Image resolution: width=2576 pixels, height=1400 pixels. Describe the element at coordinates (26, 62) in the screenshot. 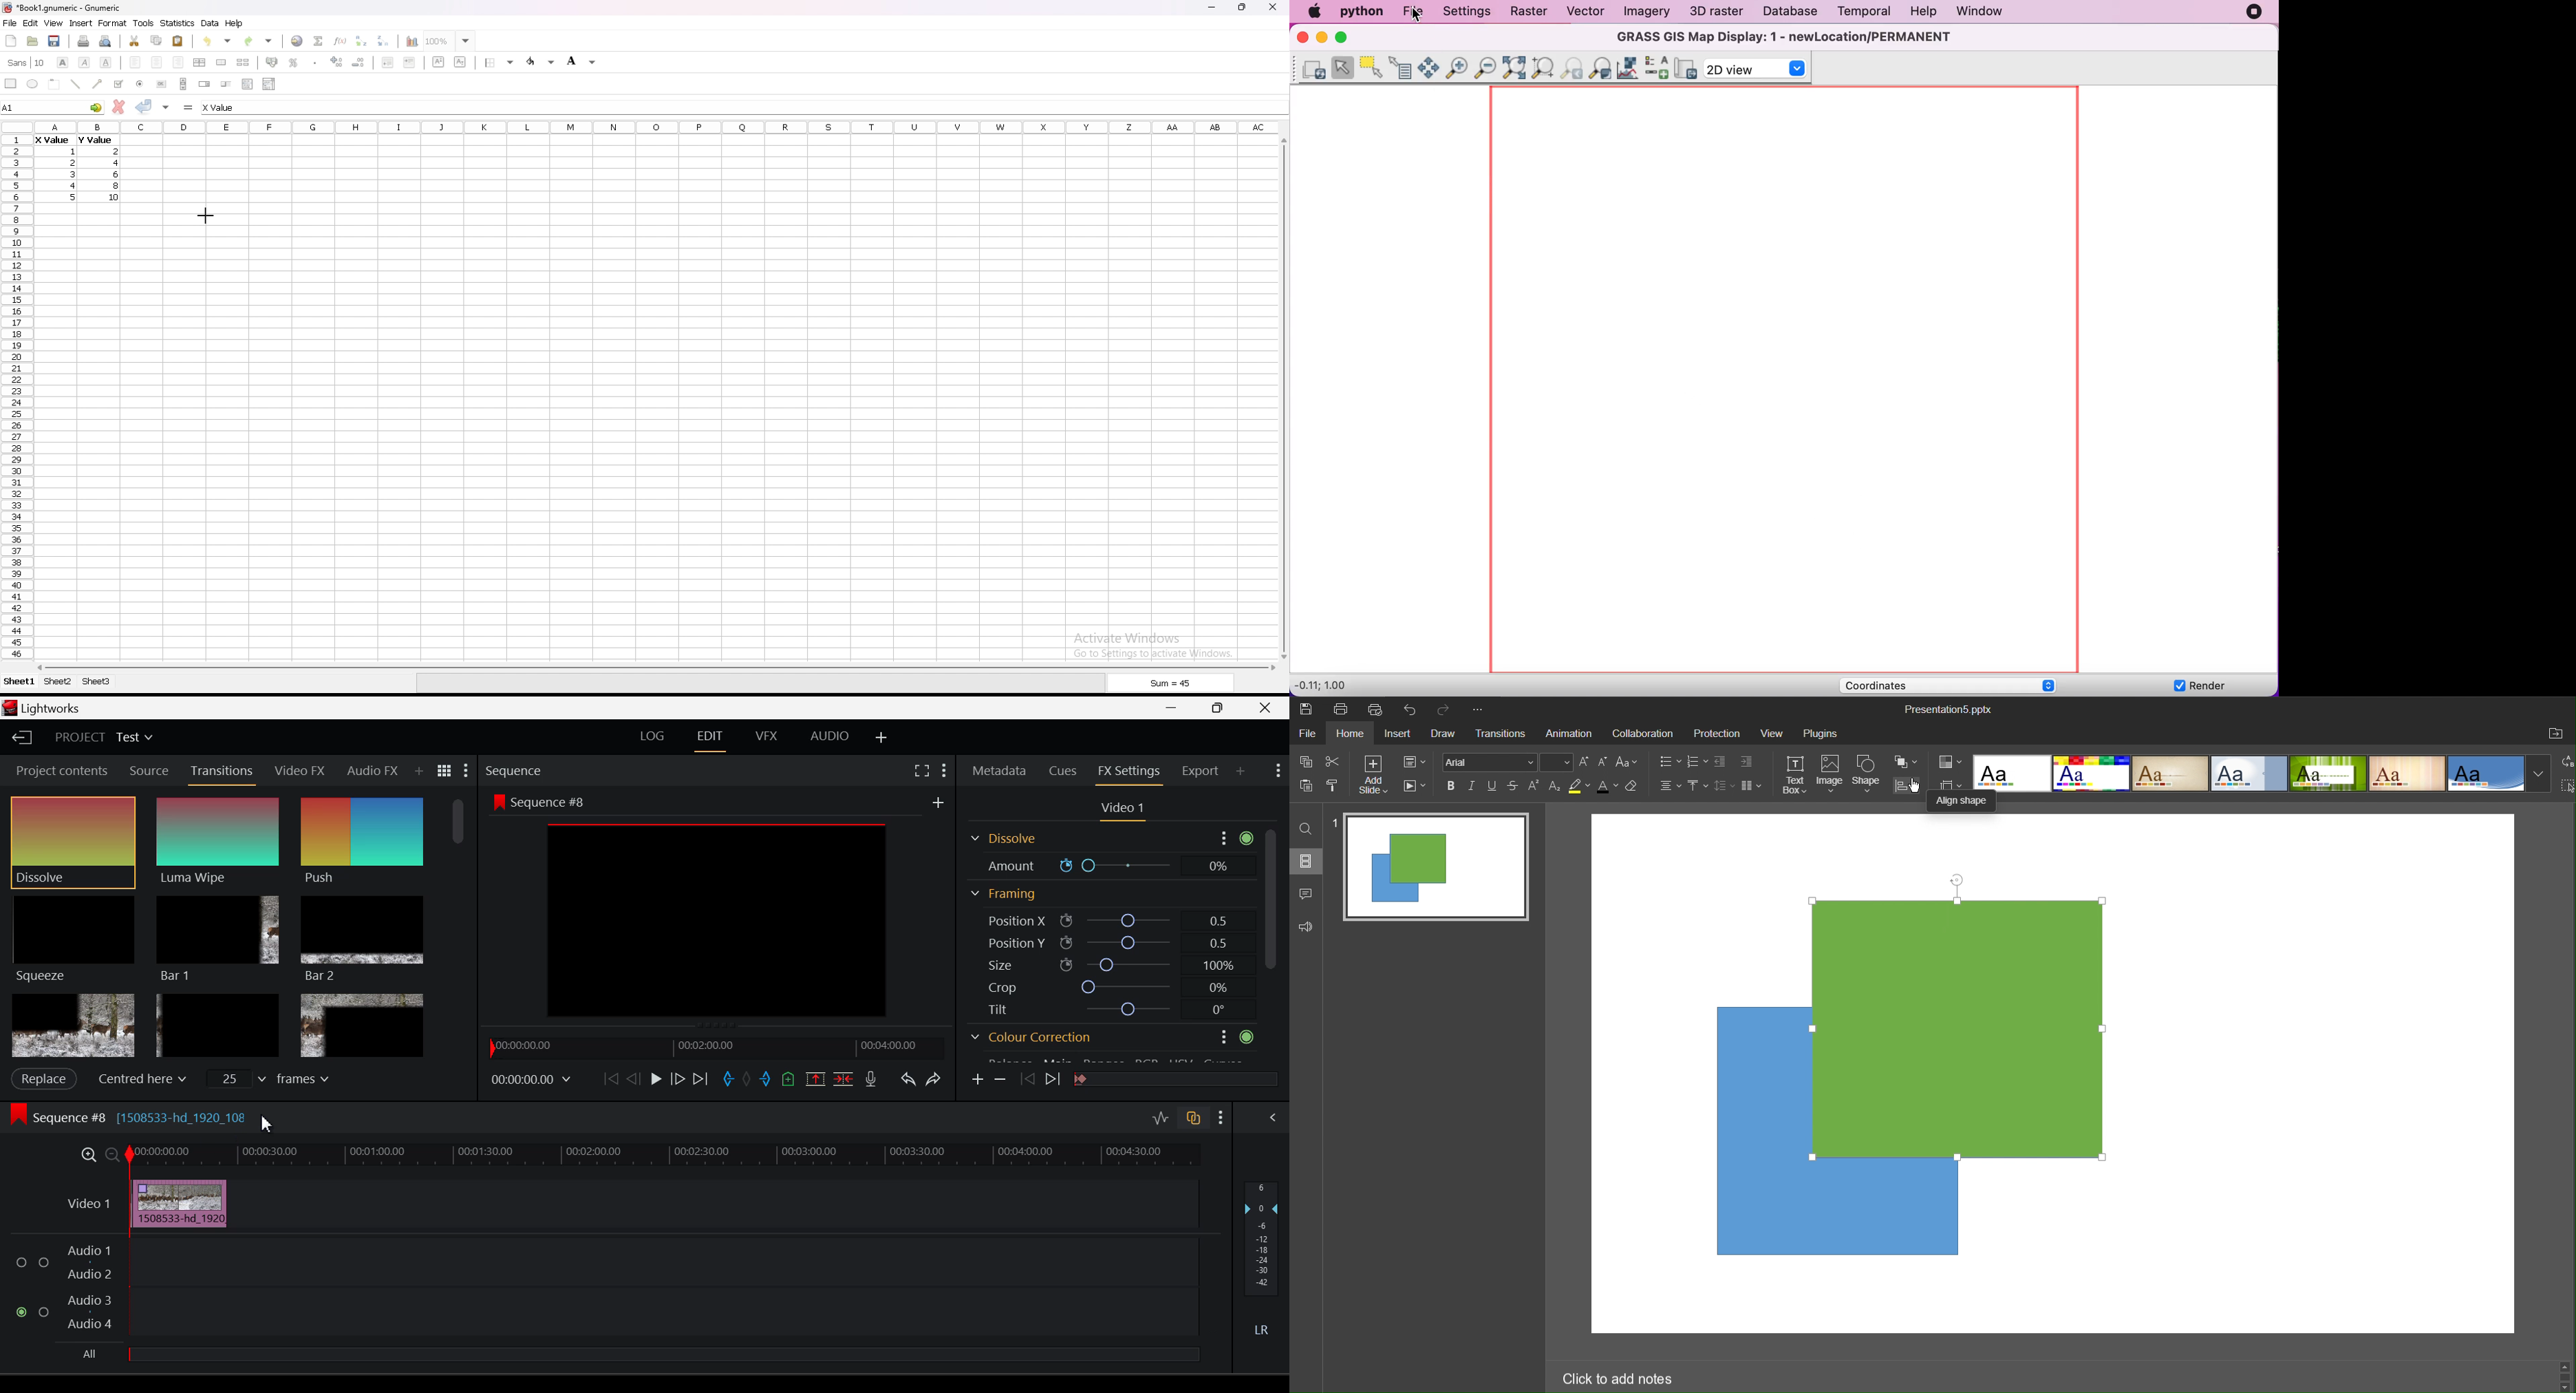

I see `font` at that location.